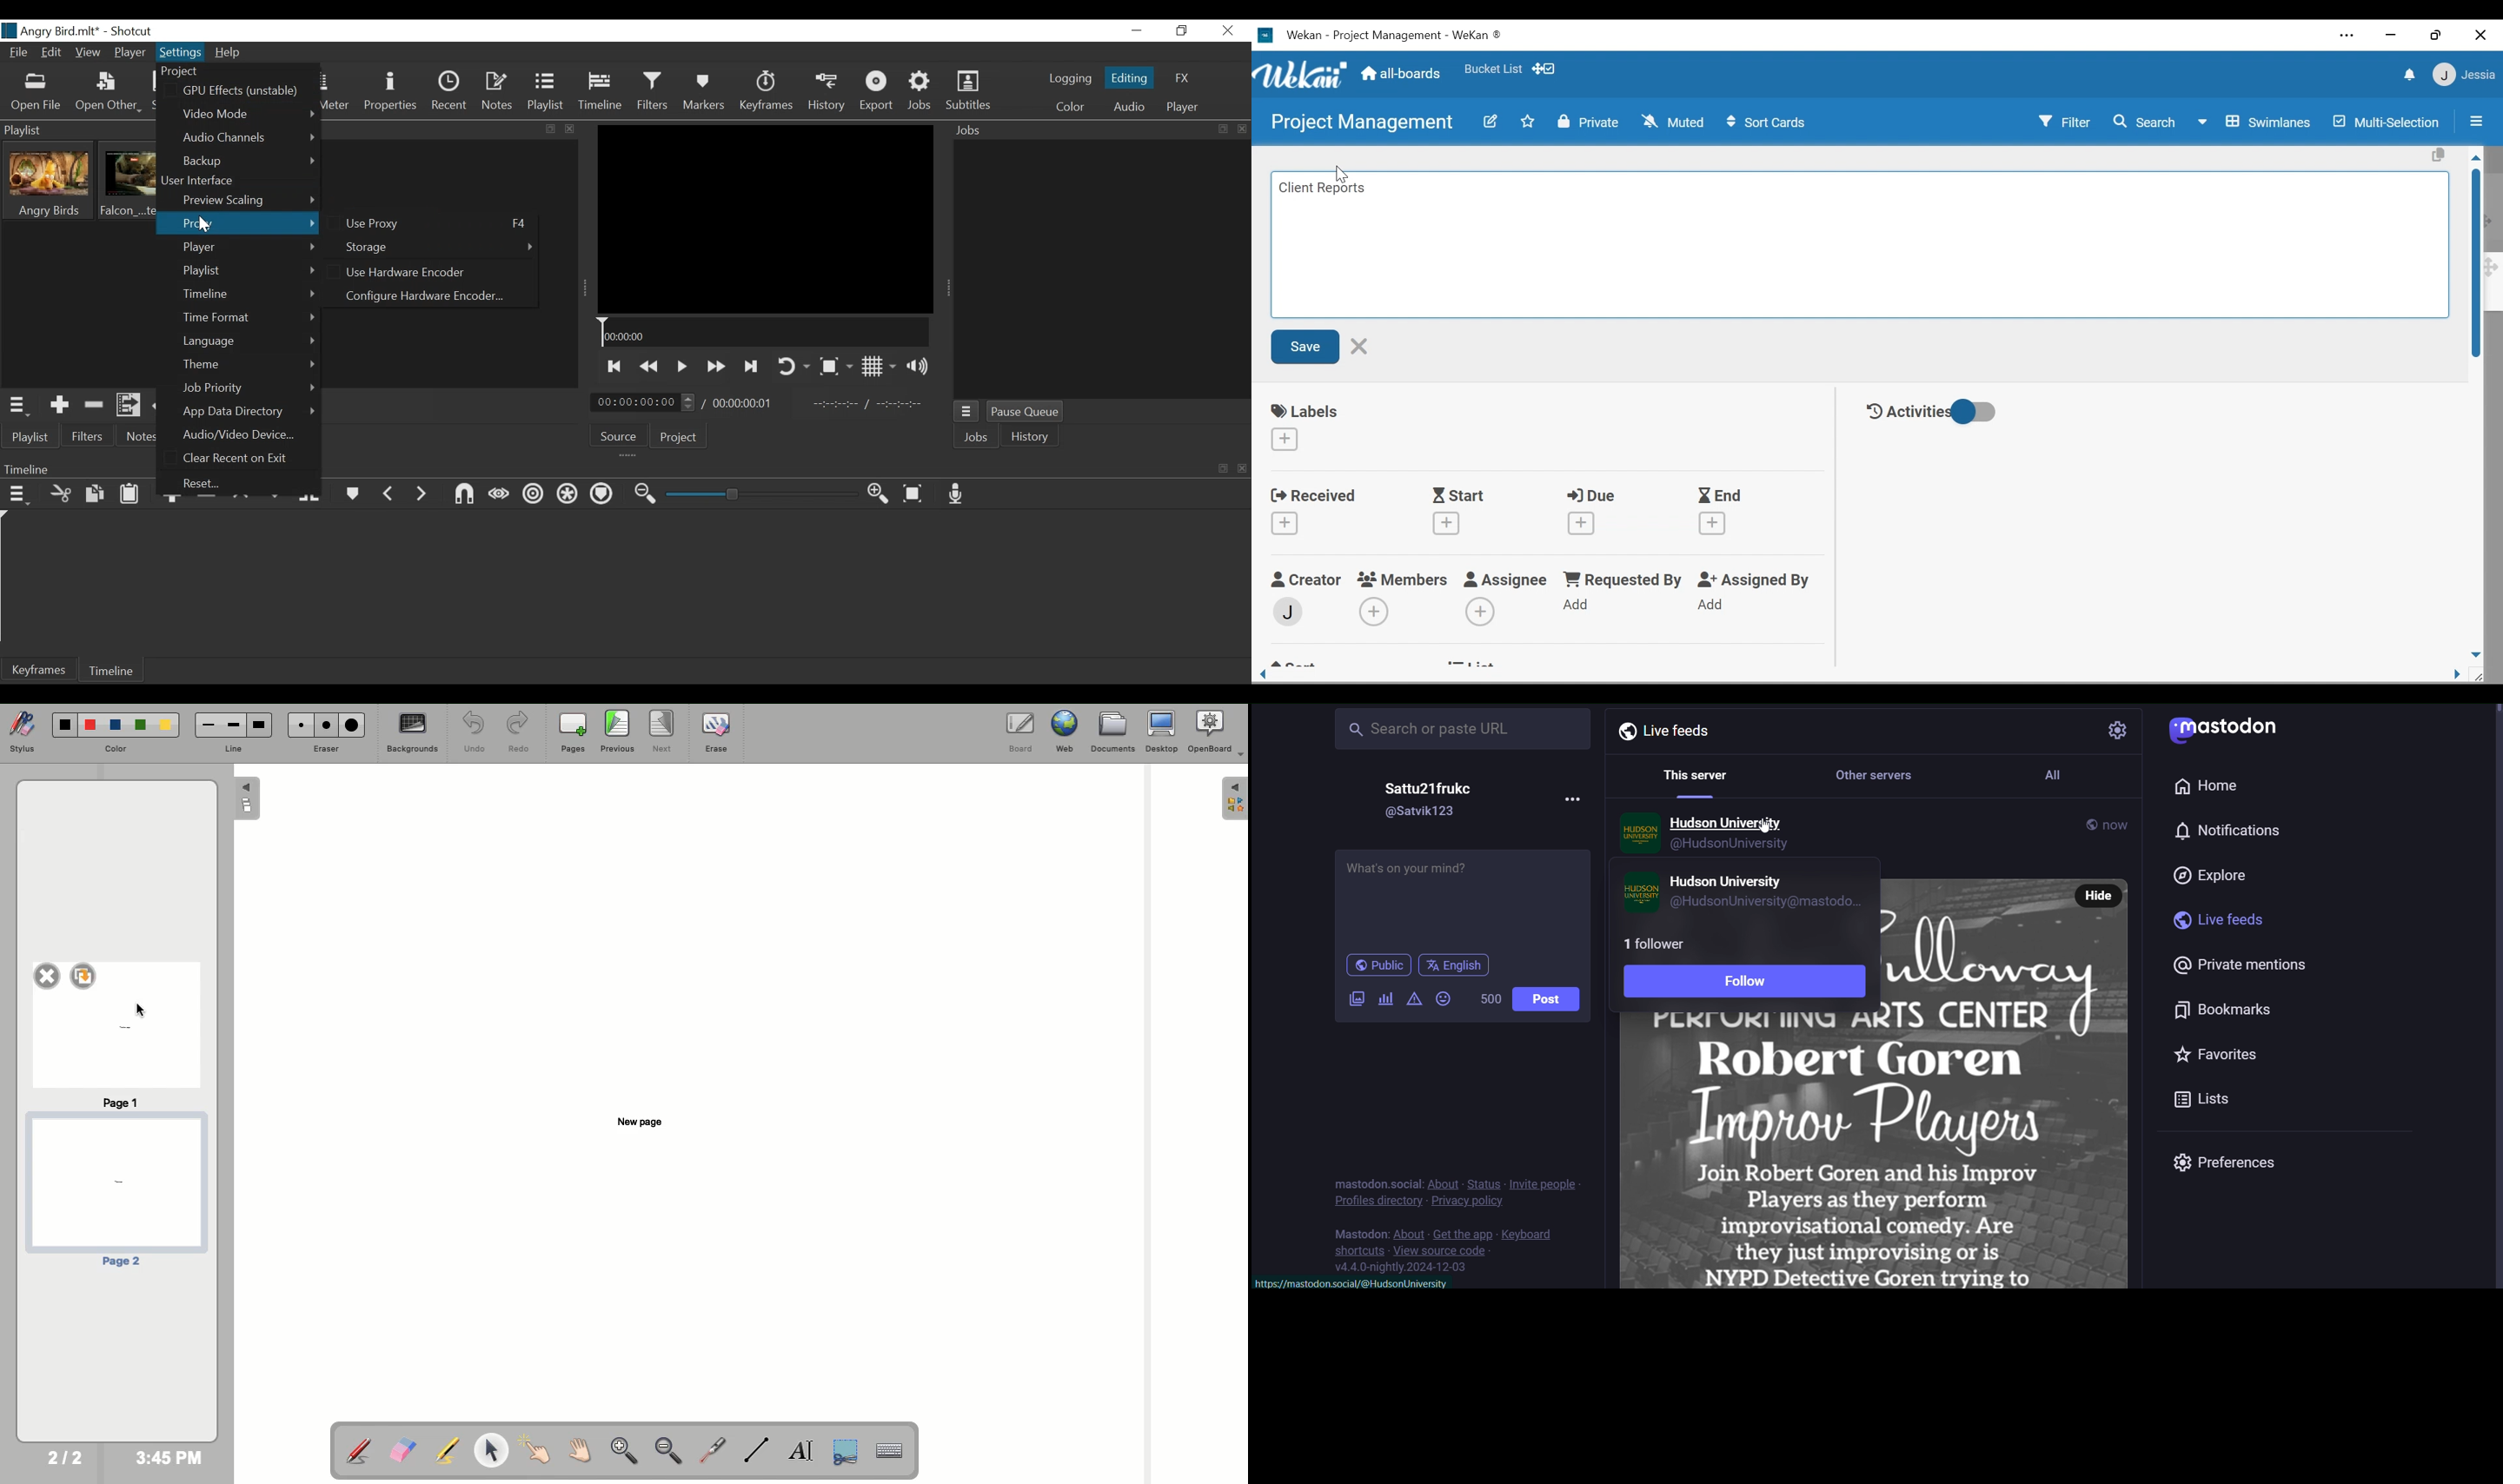  I want to click on Clip, so click(127, 181).